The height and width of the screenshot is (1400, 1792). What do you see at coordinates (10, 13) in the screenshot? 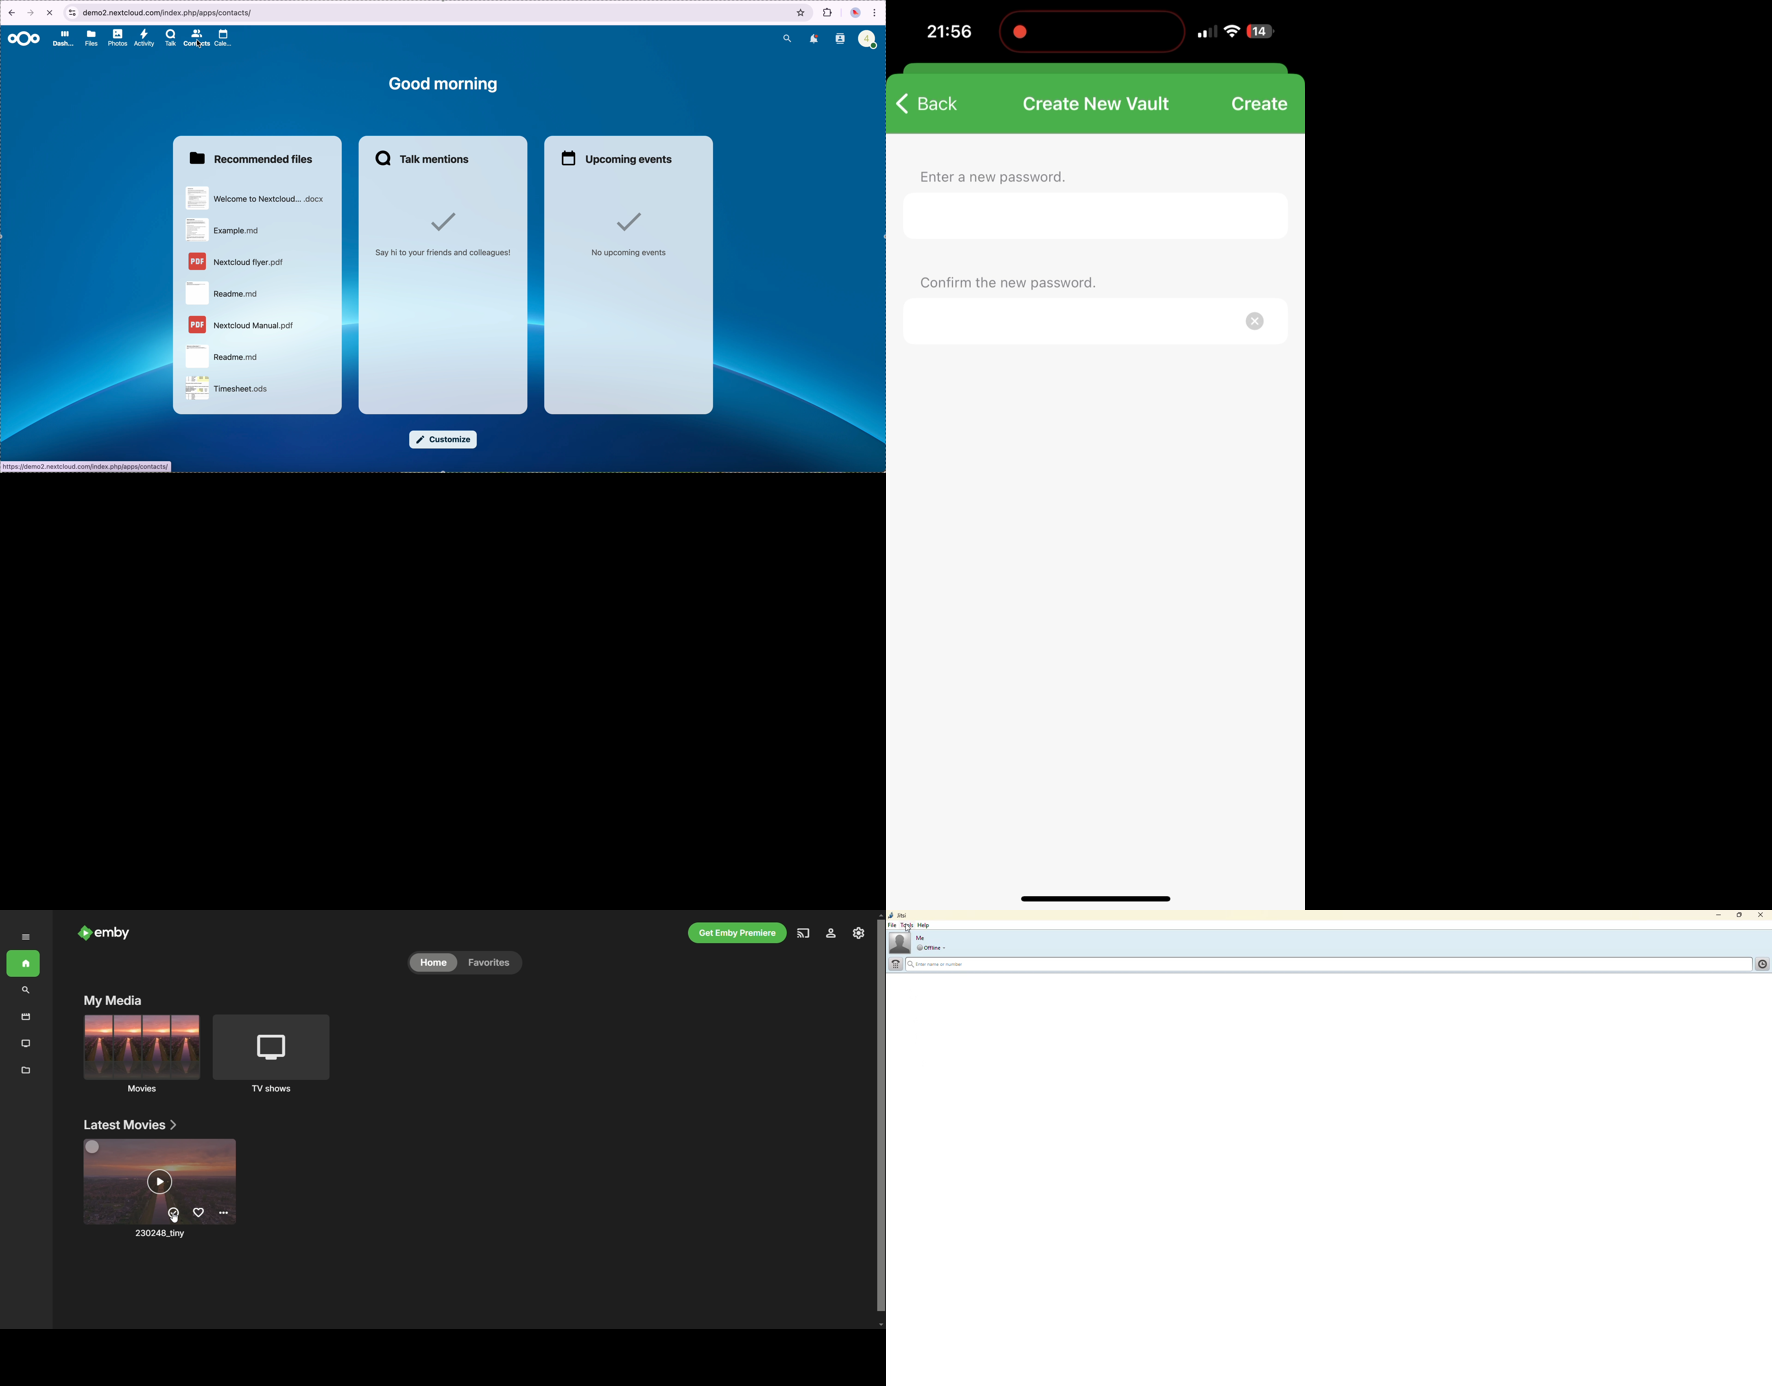
I see `navigate back` at bounding box center [10, 13].